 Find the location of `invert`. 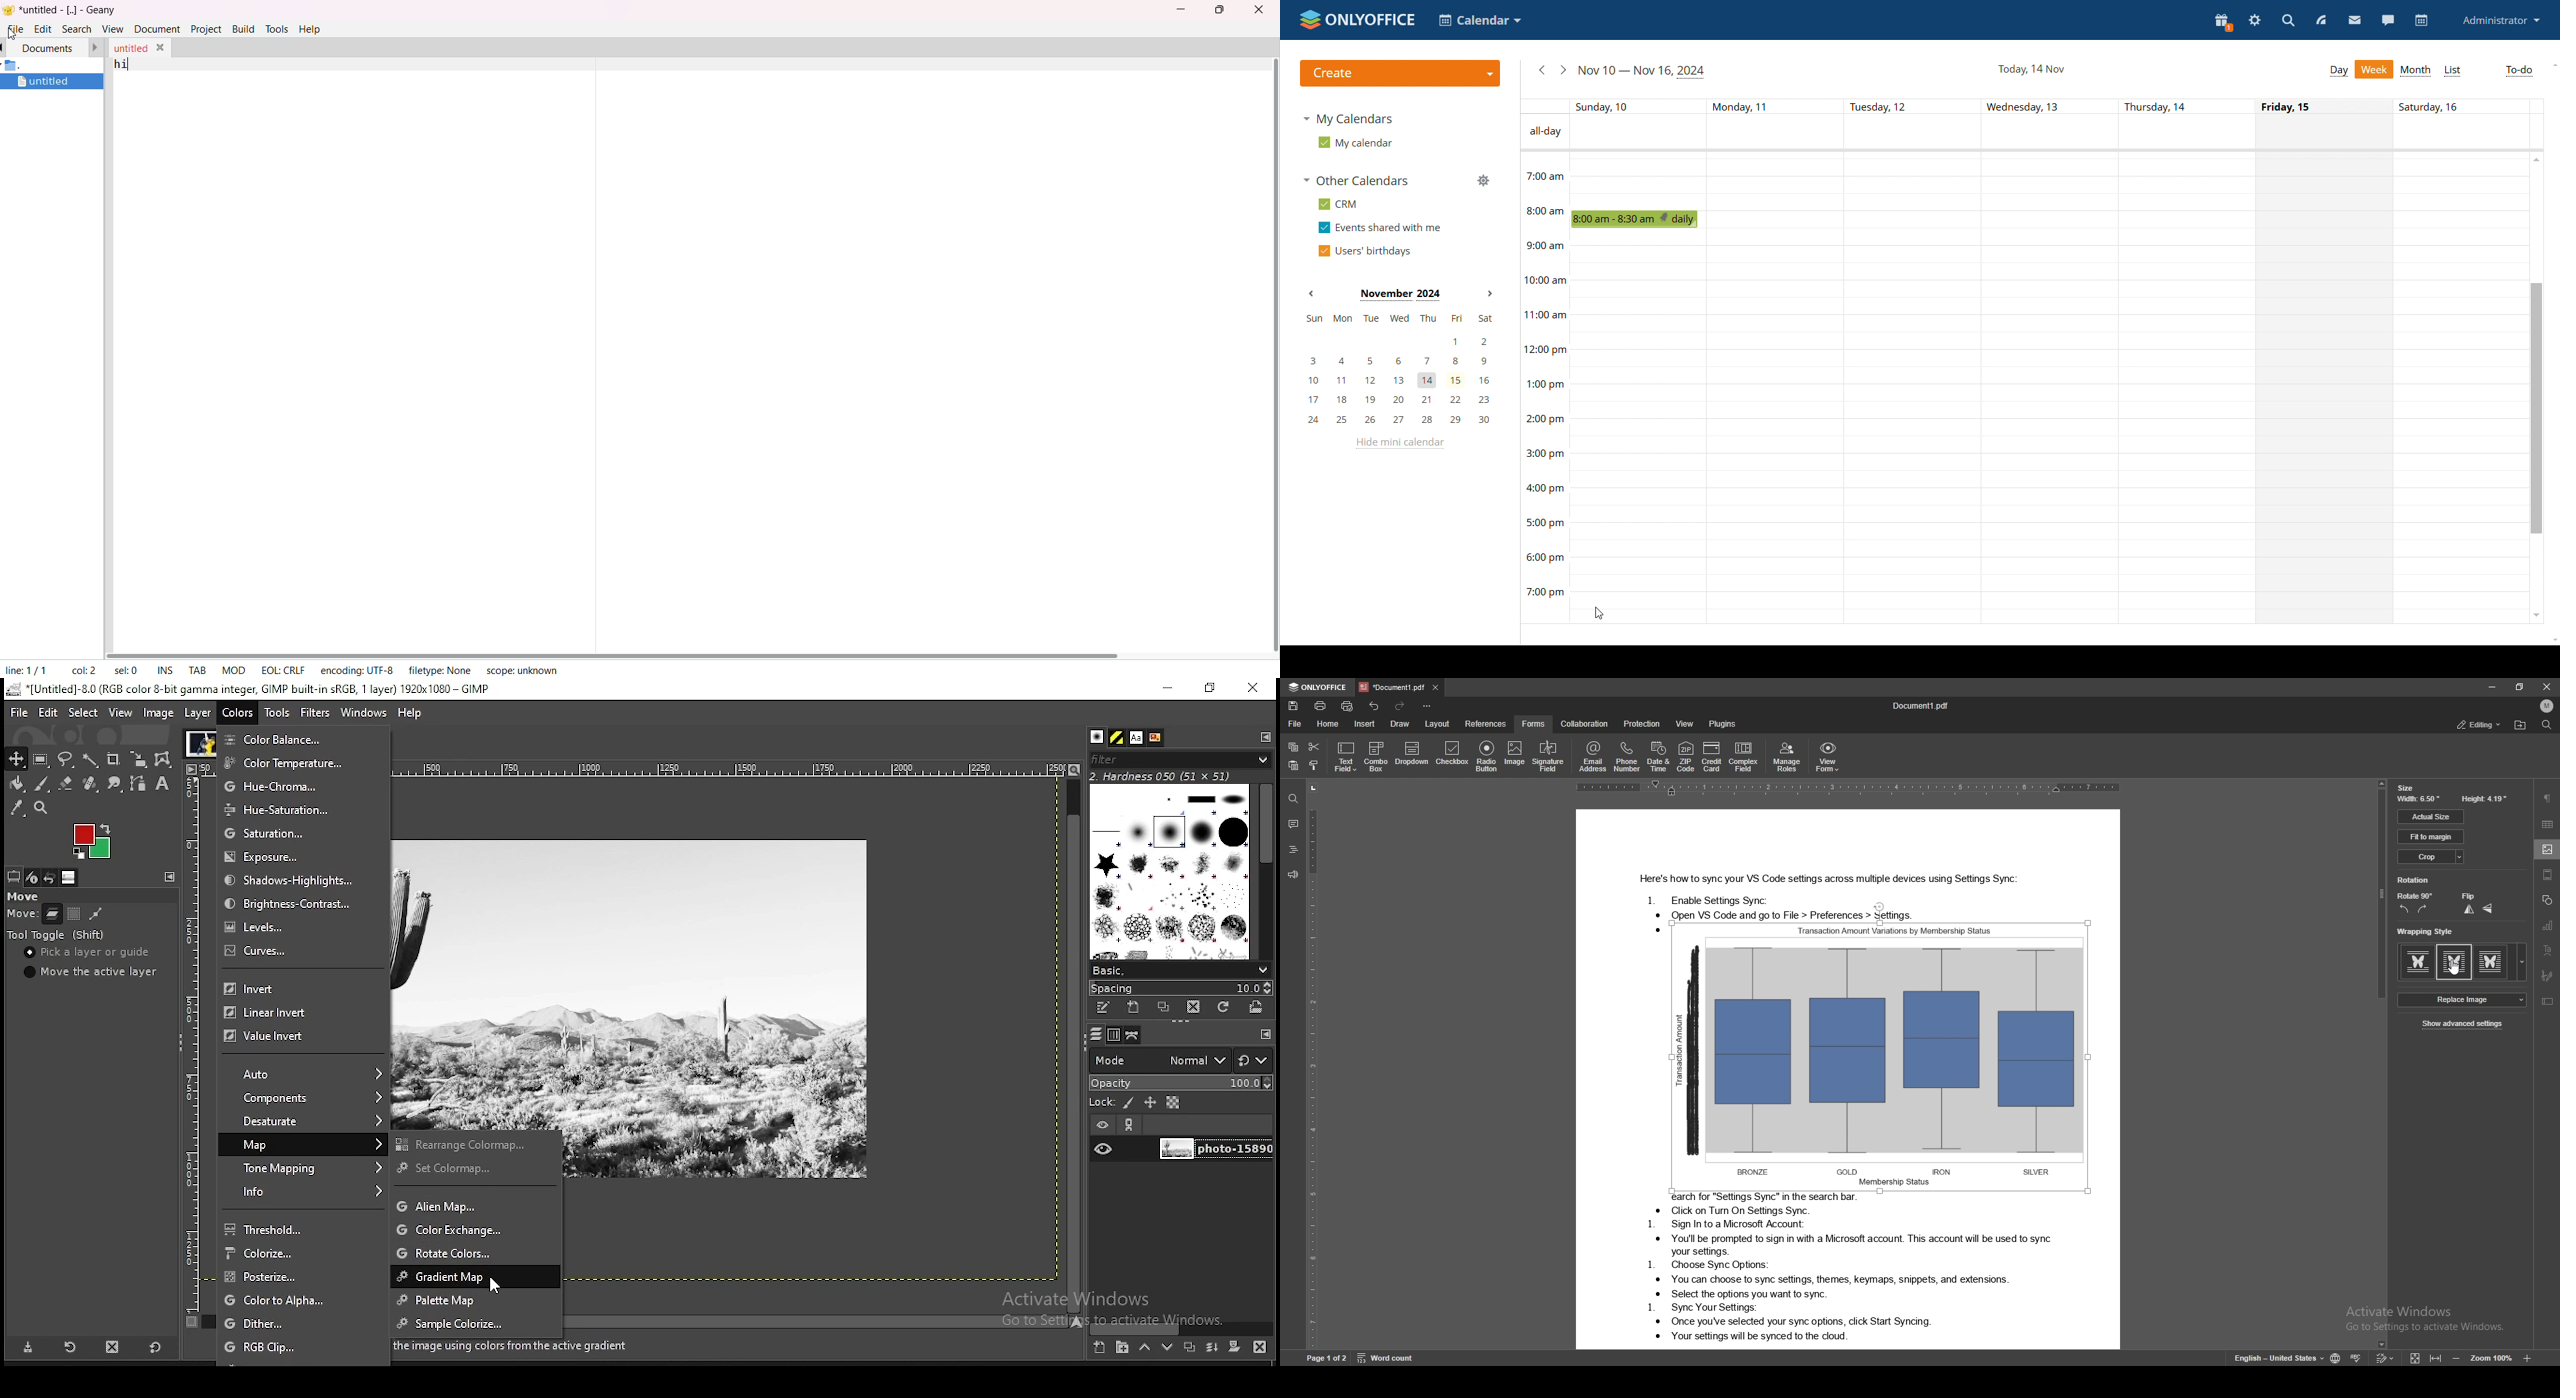

invert is located at coordinates (295, 989).